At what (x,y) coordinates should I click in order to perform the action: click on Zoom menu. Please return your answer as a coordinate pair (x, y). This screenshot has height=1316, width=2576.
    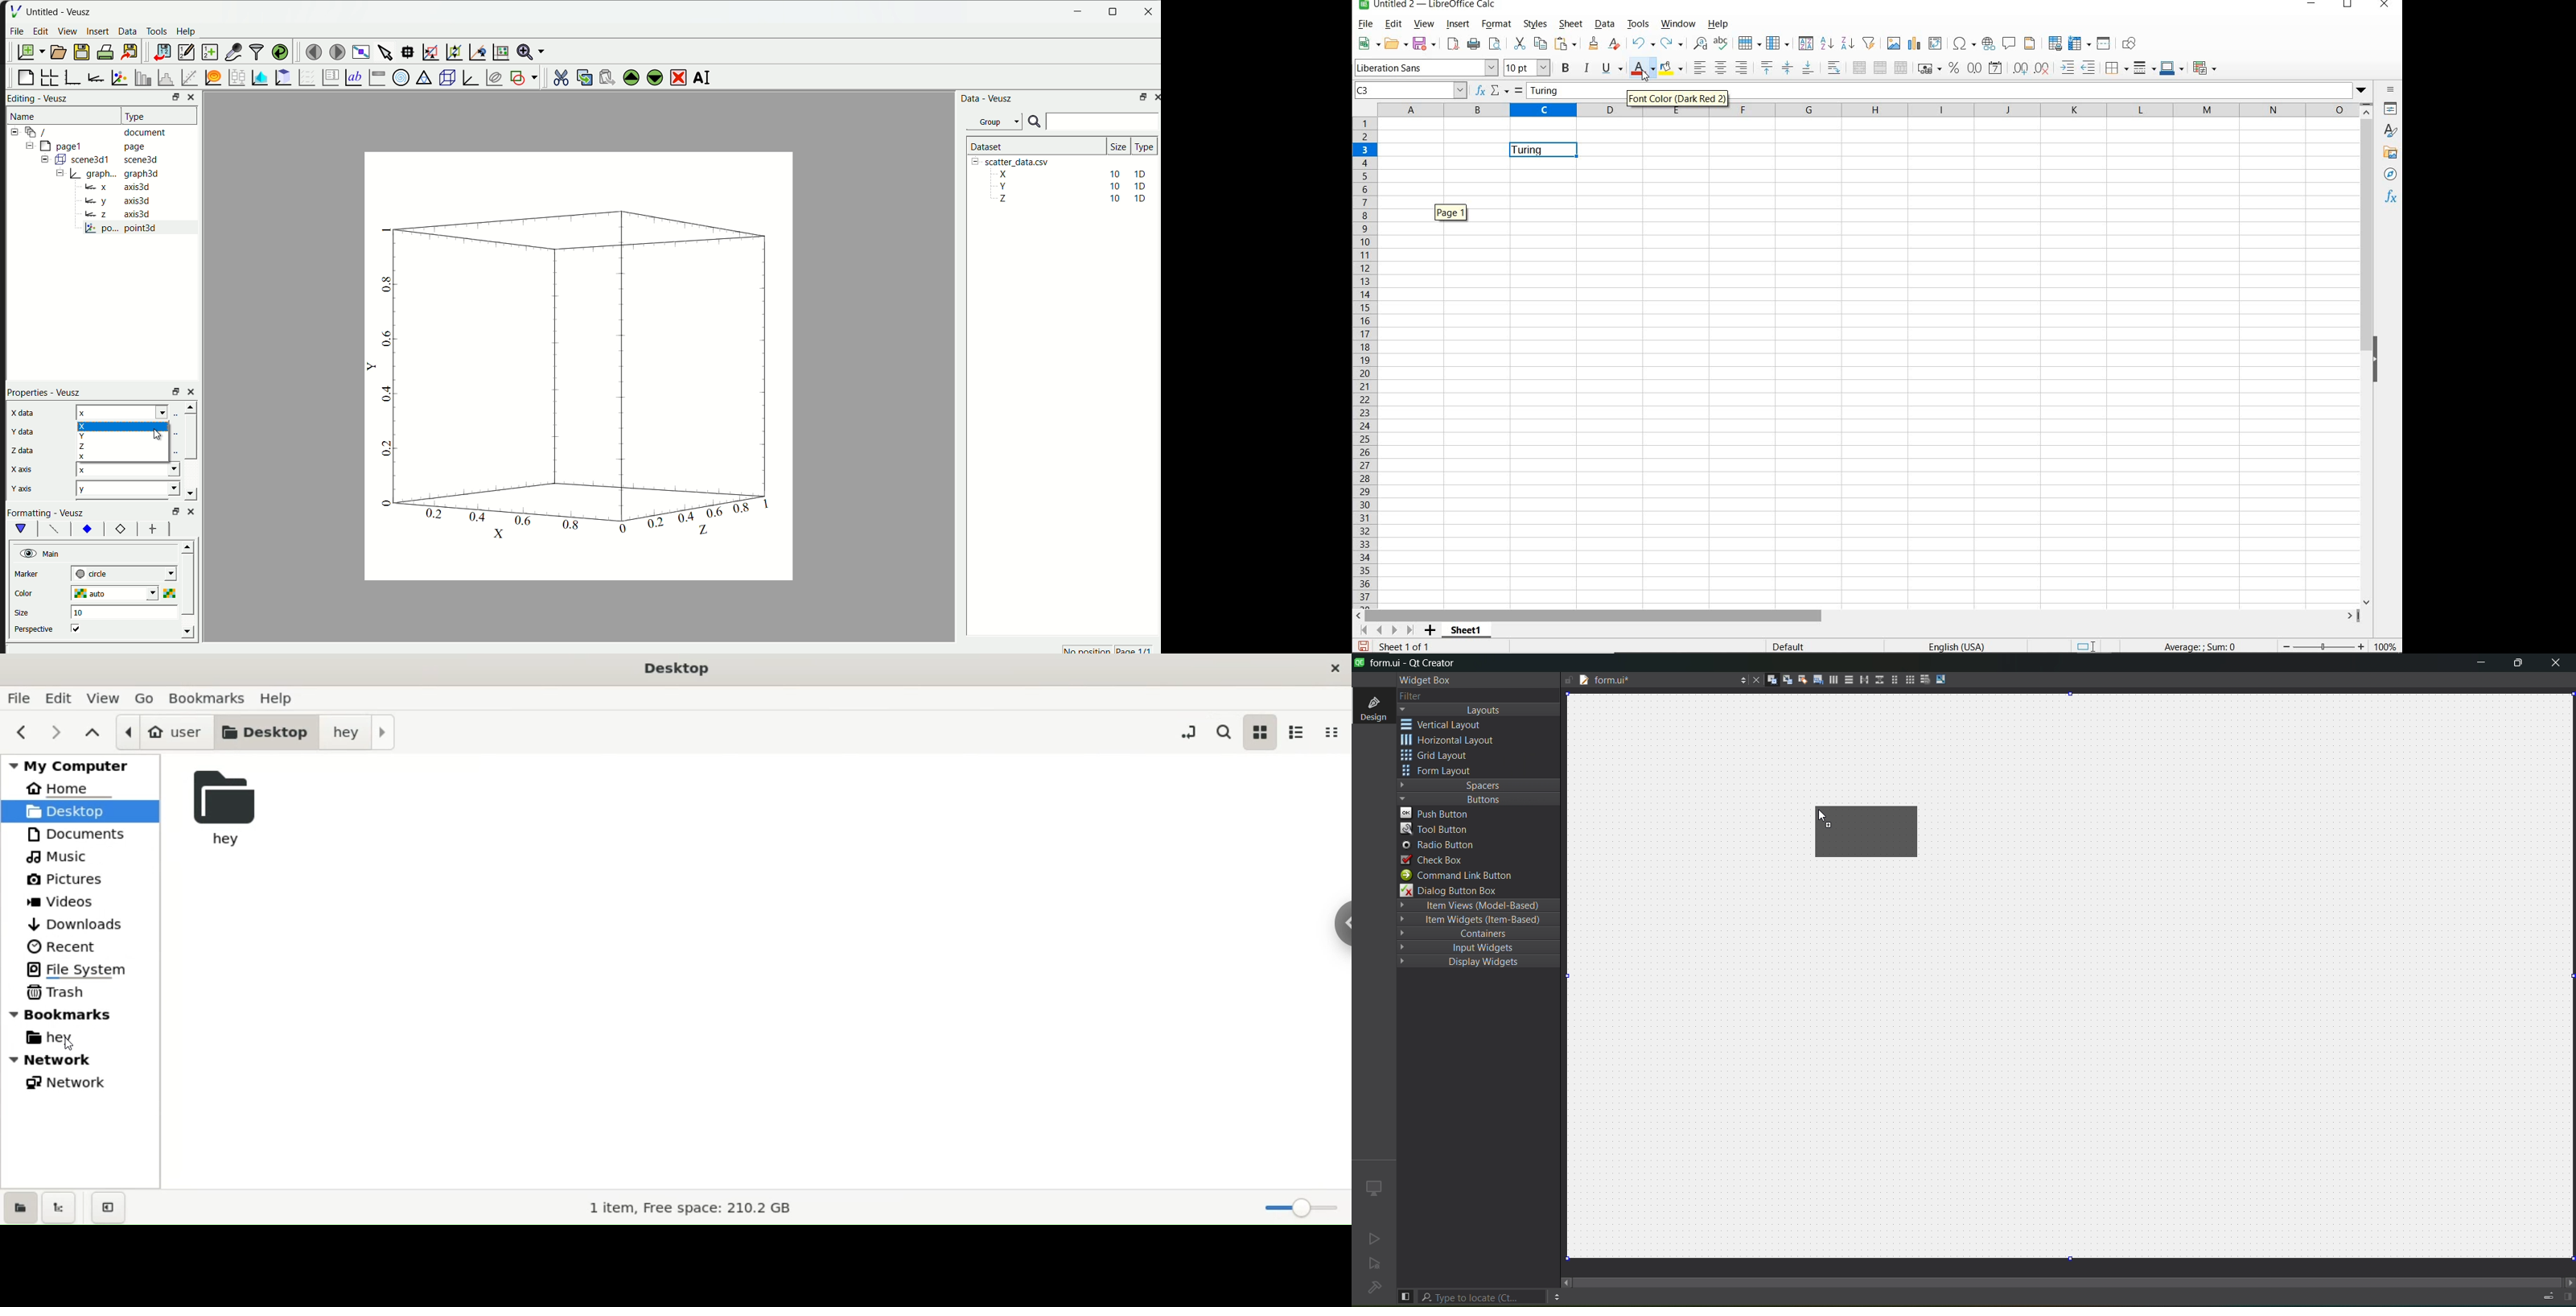
    Looking at the image, I should click on (530, 51).